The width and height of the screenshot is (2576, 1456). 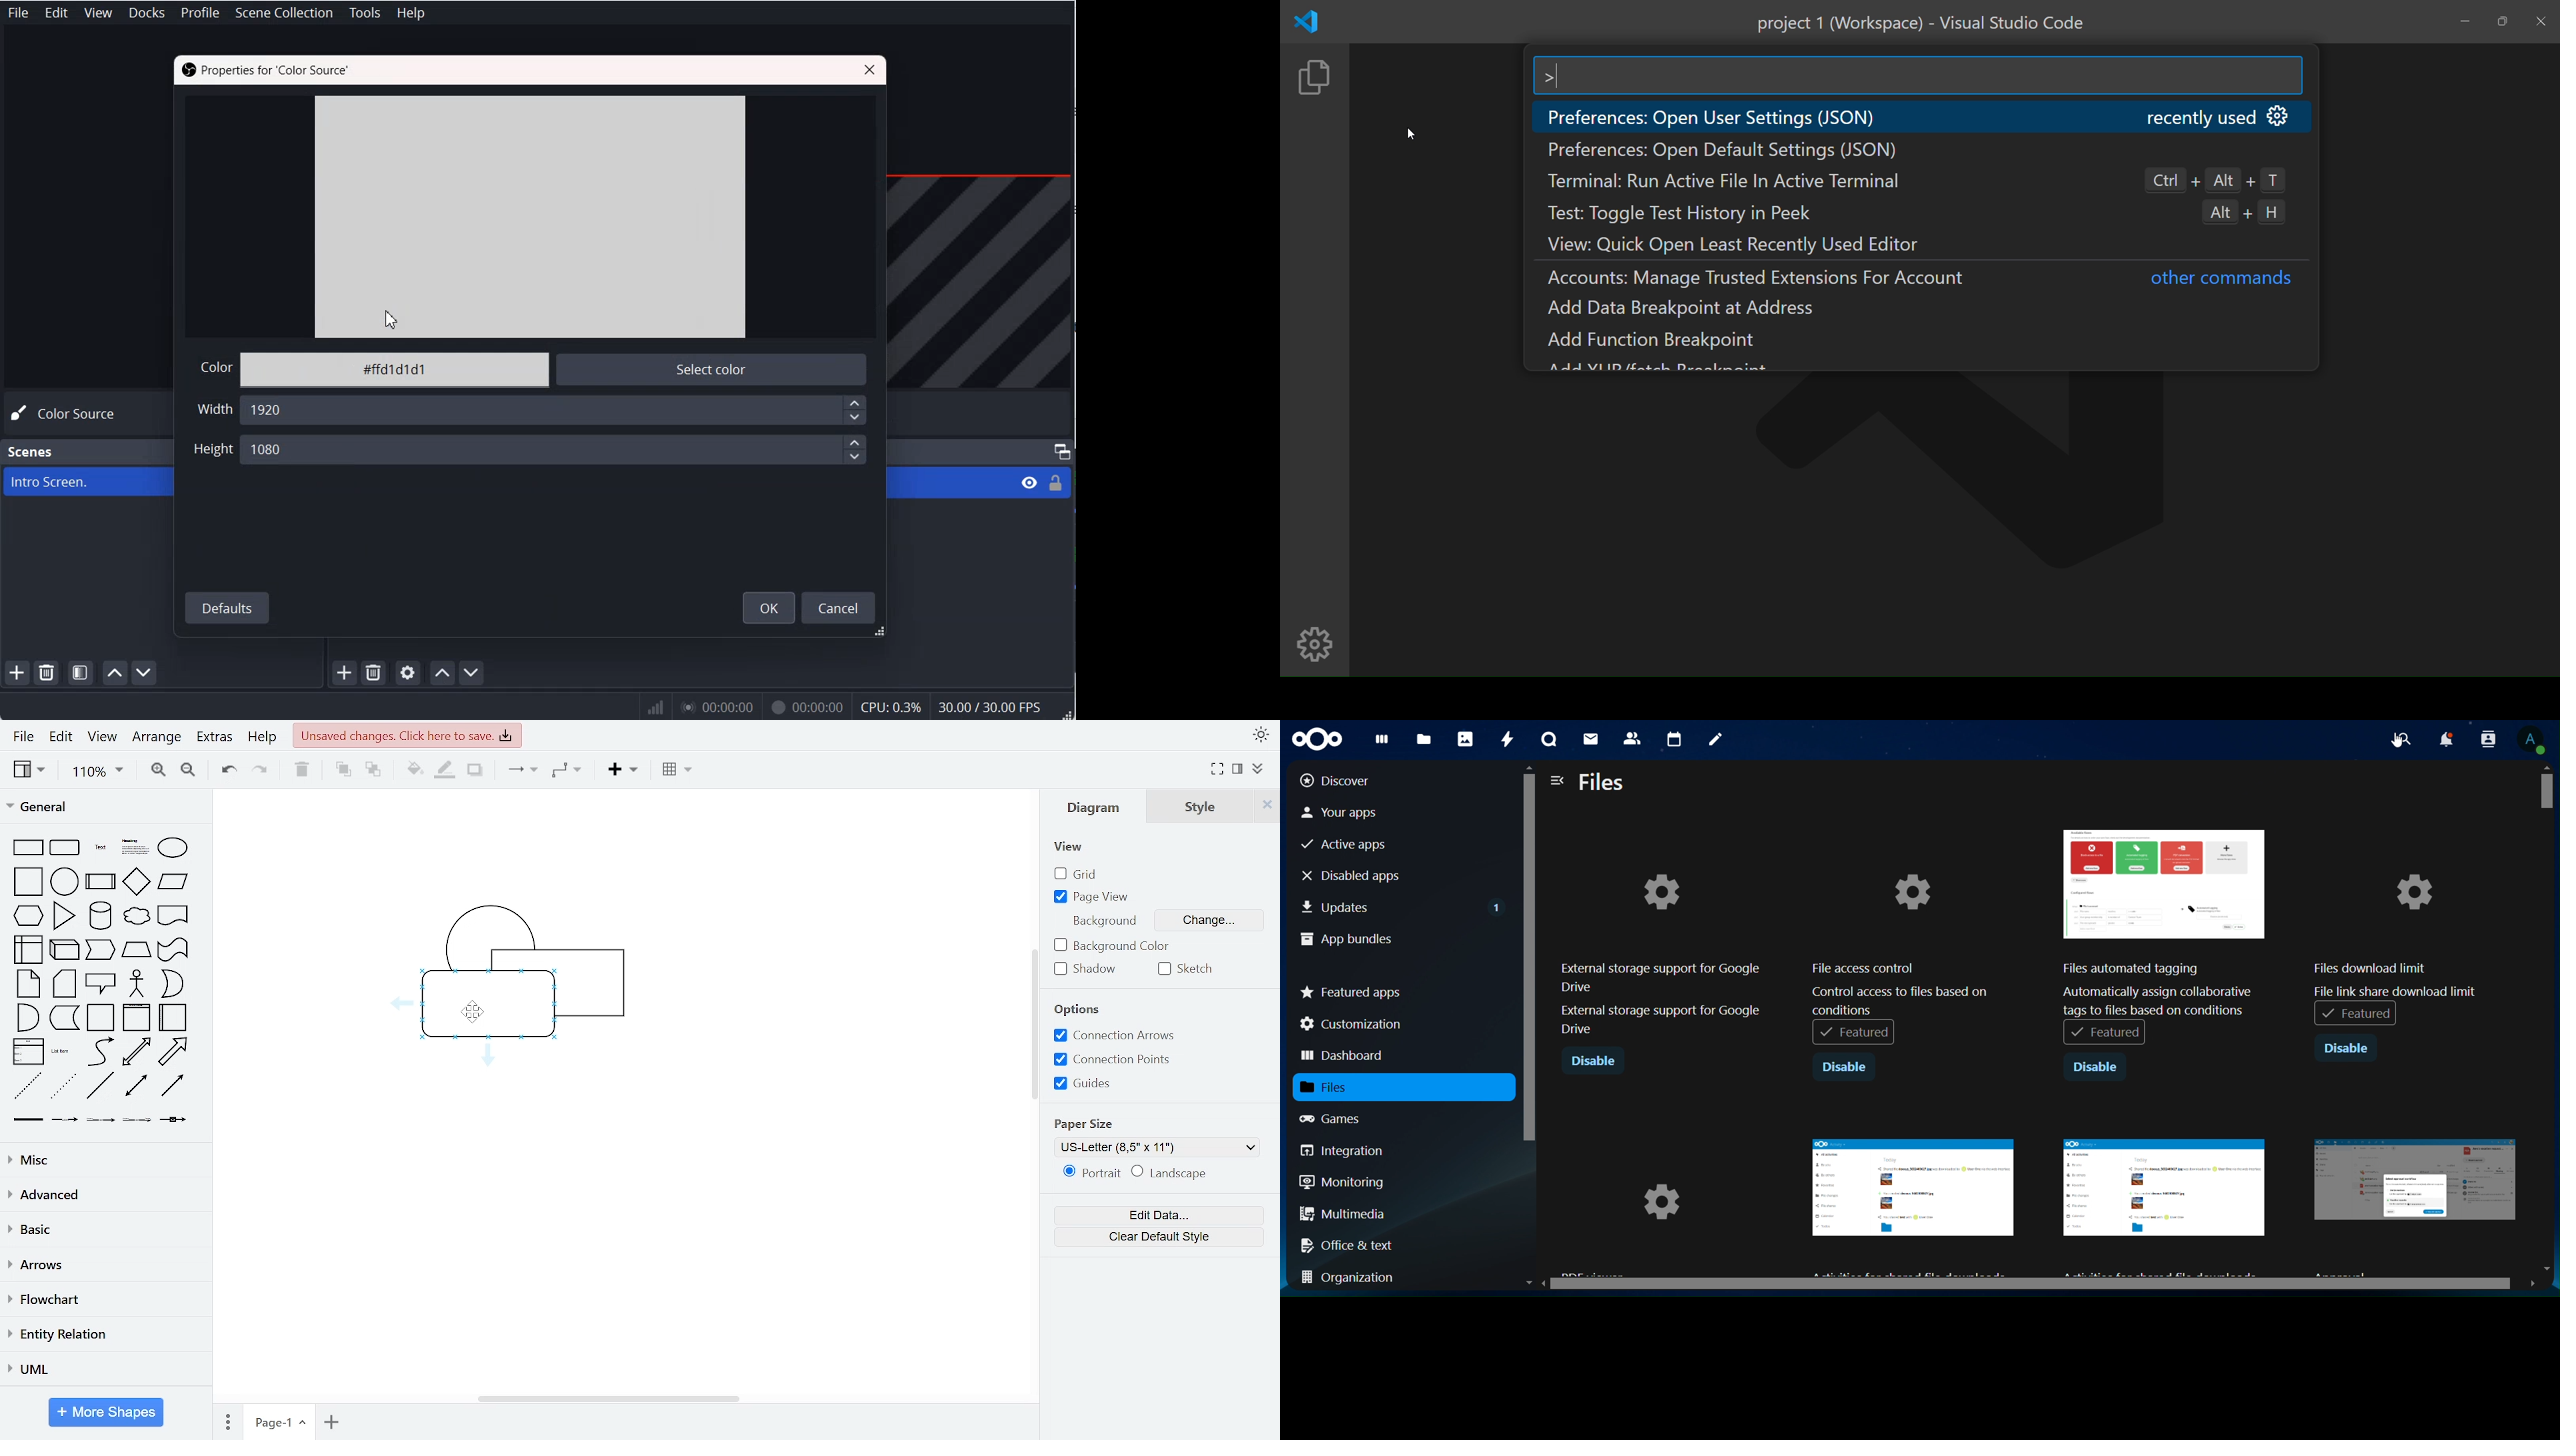 What do you see at coordinates (2219, 280) in the screenshot?
I see `other commands` at bounding box center [2219, 280].